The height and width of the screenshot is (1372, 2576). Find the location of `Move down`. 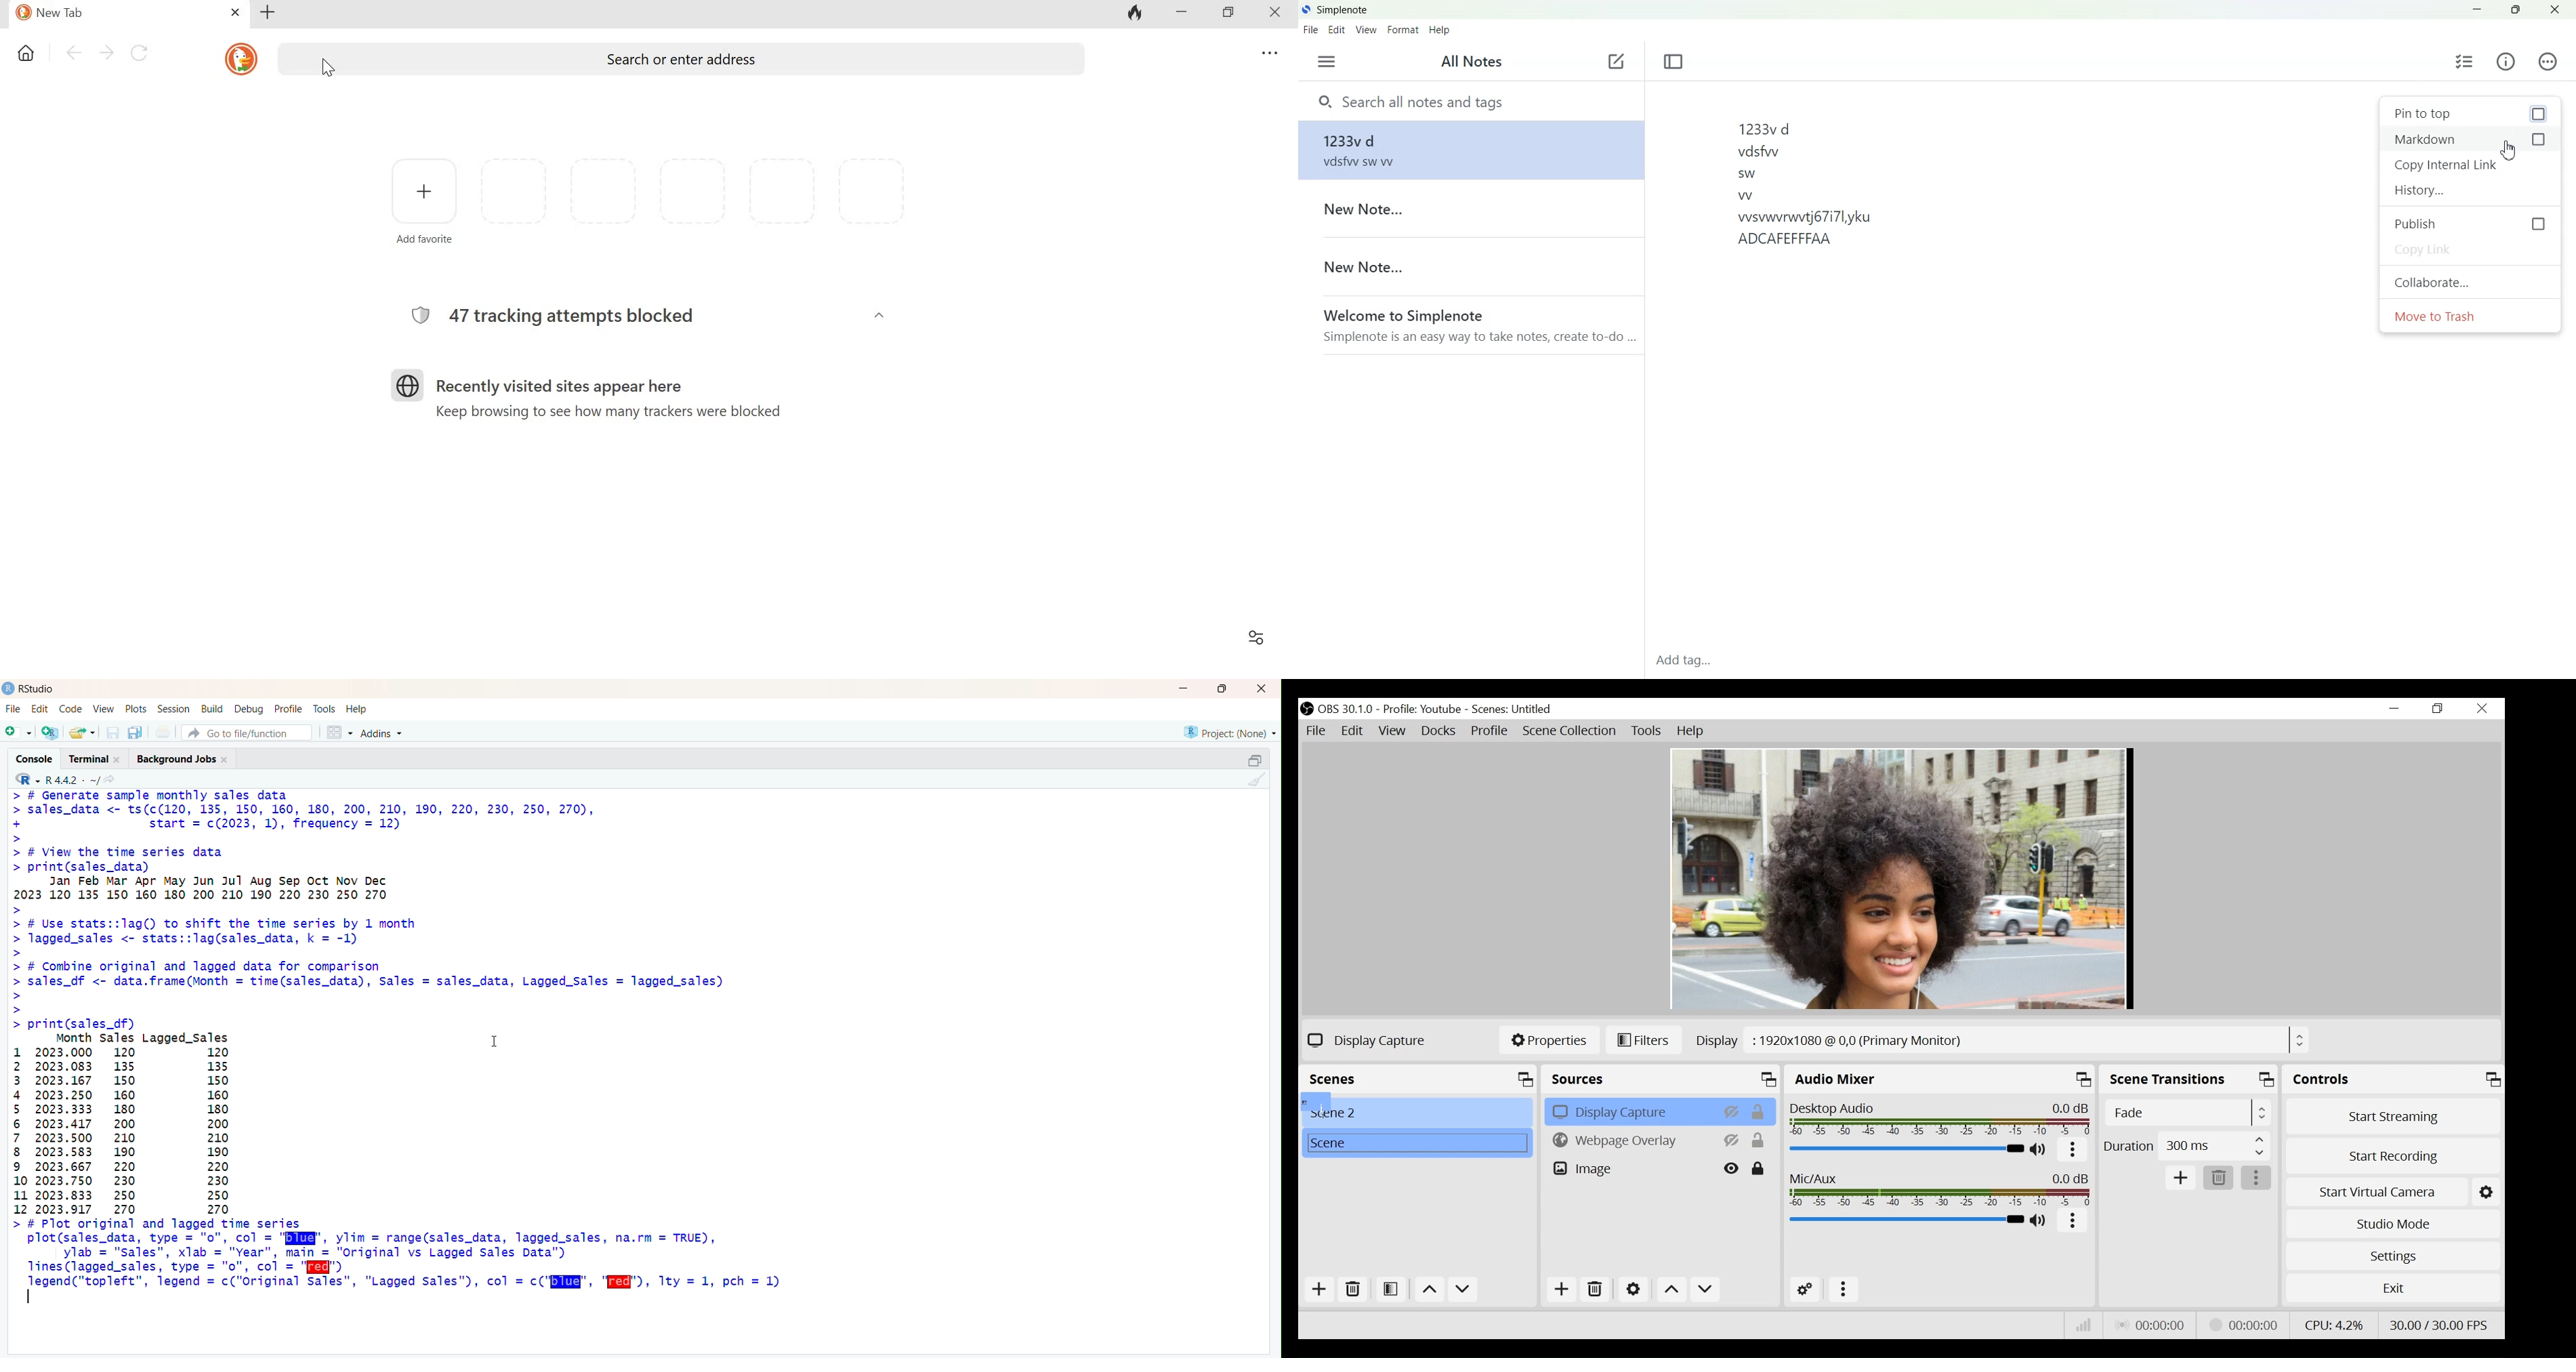

Move down is located at coordinates (1704, 1289).